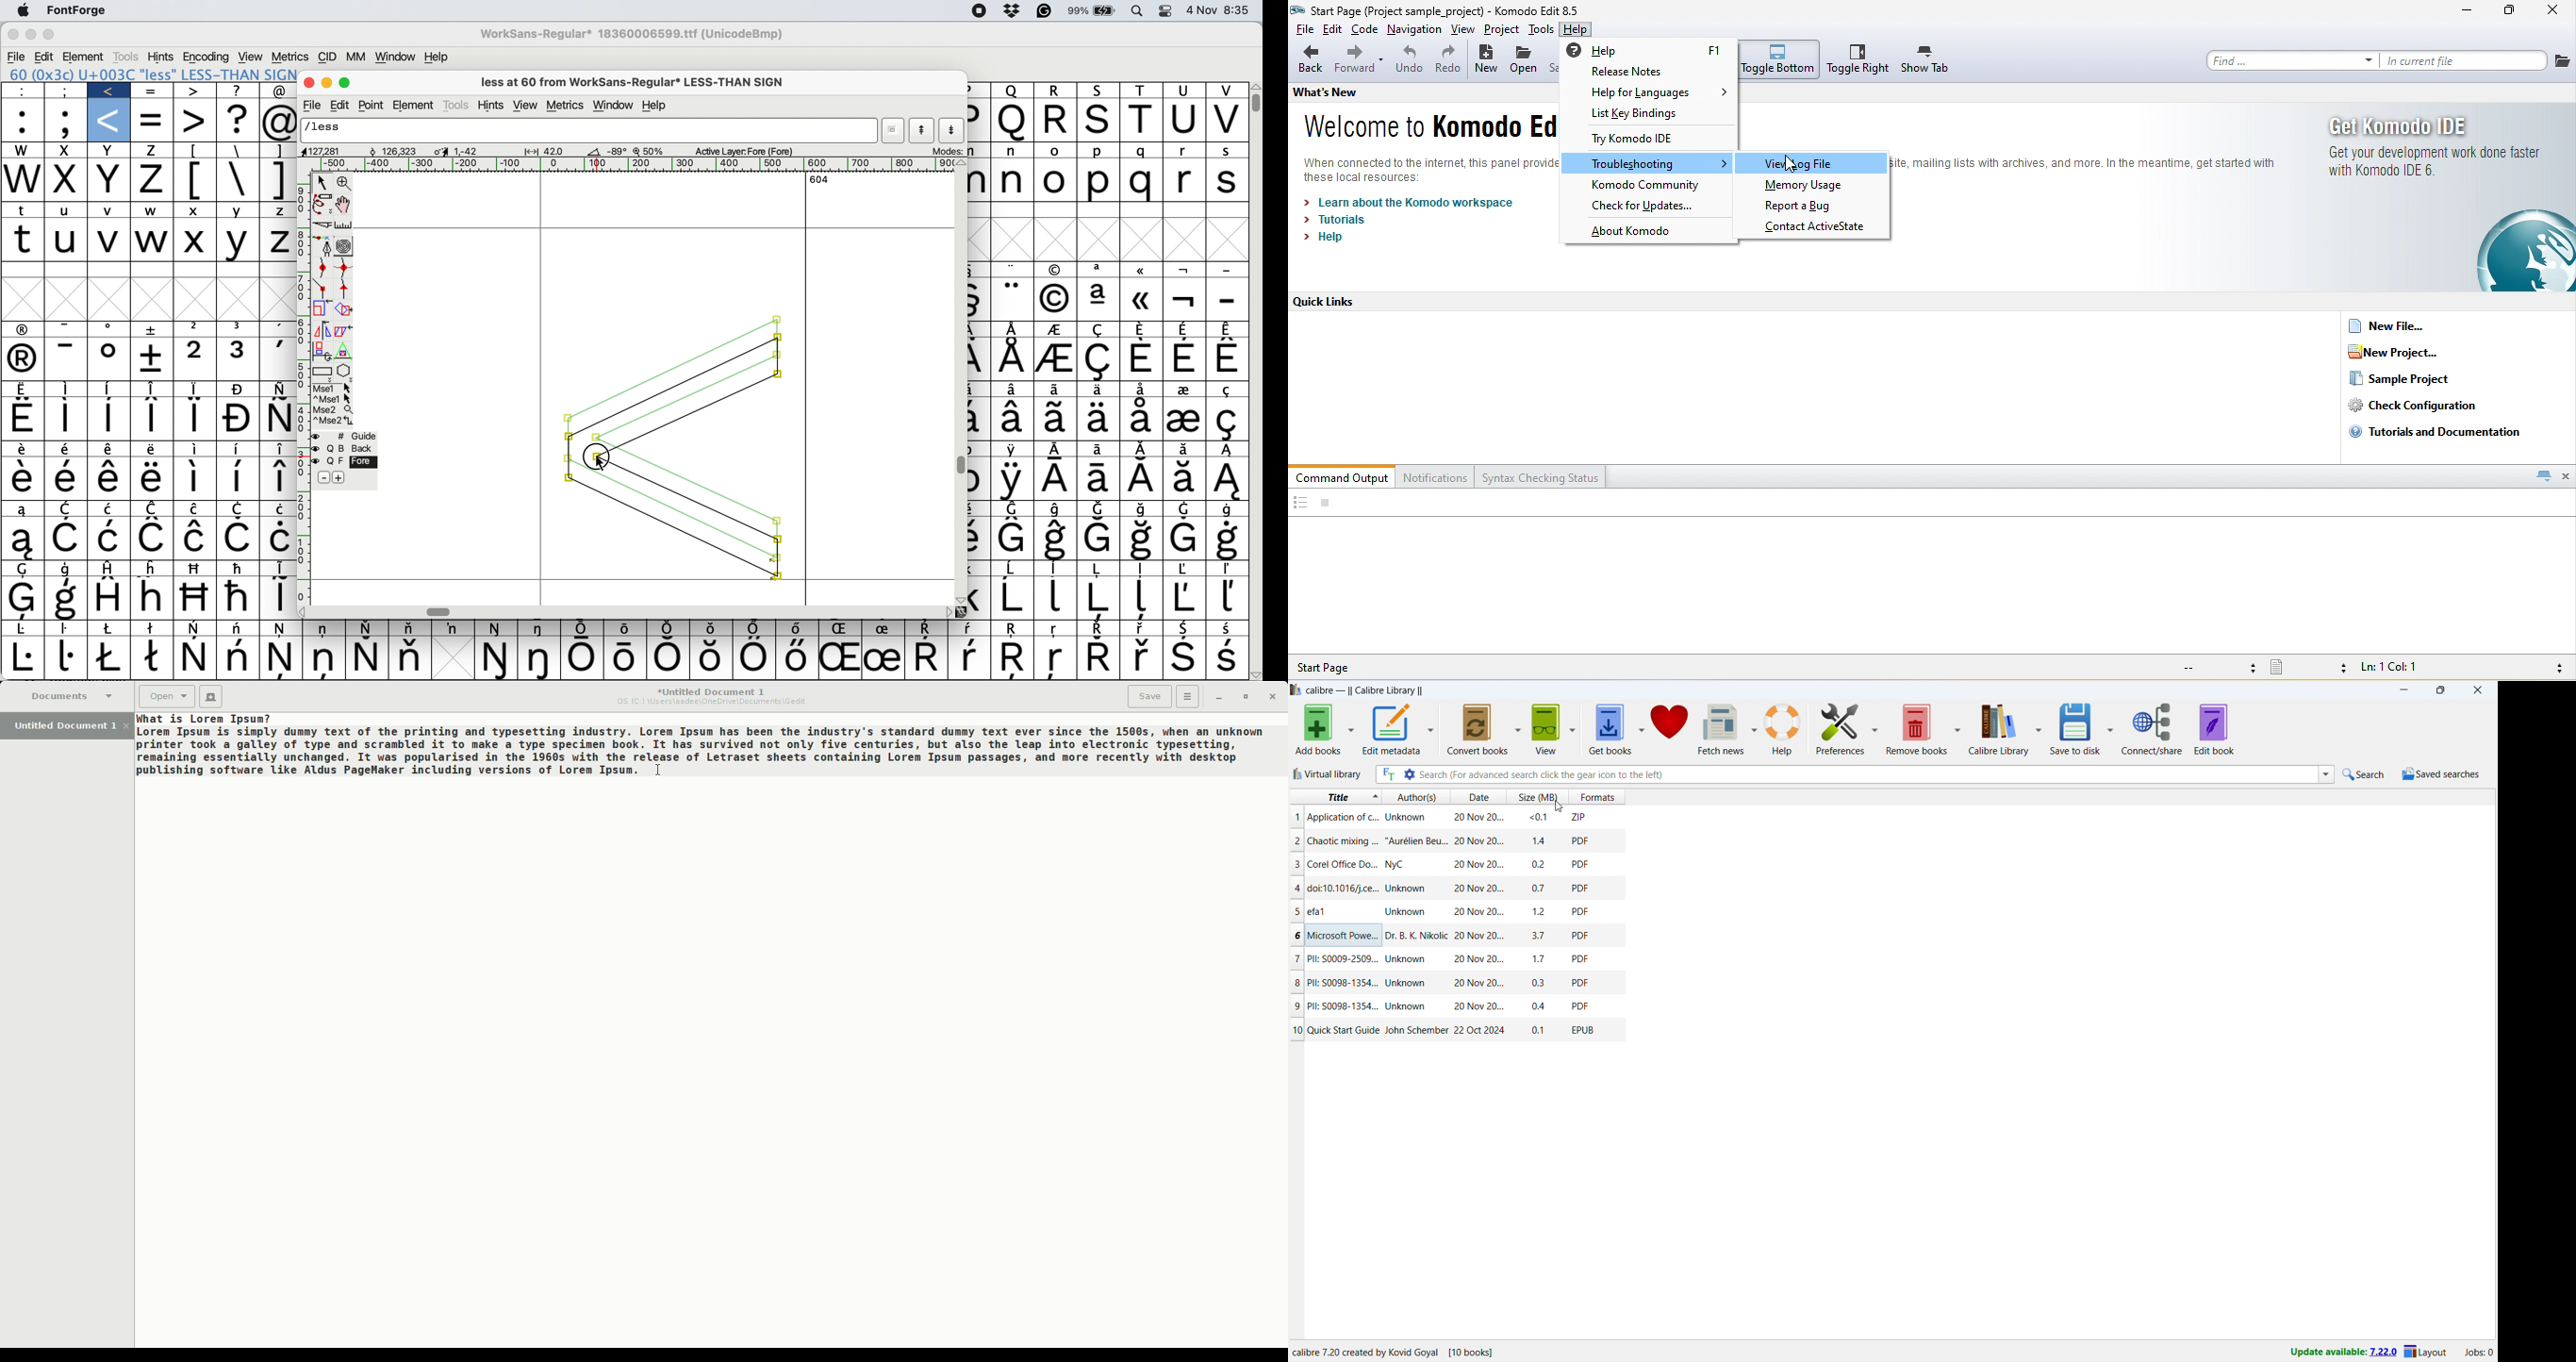  What do you see at coordinates (1541, 29) in the screenshot?
I see `tools` at bounding box center [1541, 29].